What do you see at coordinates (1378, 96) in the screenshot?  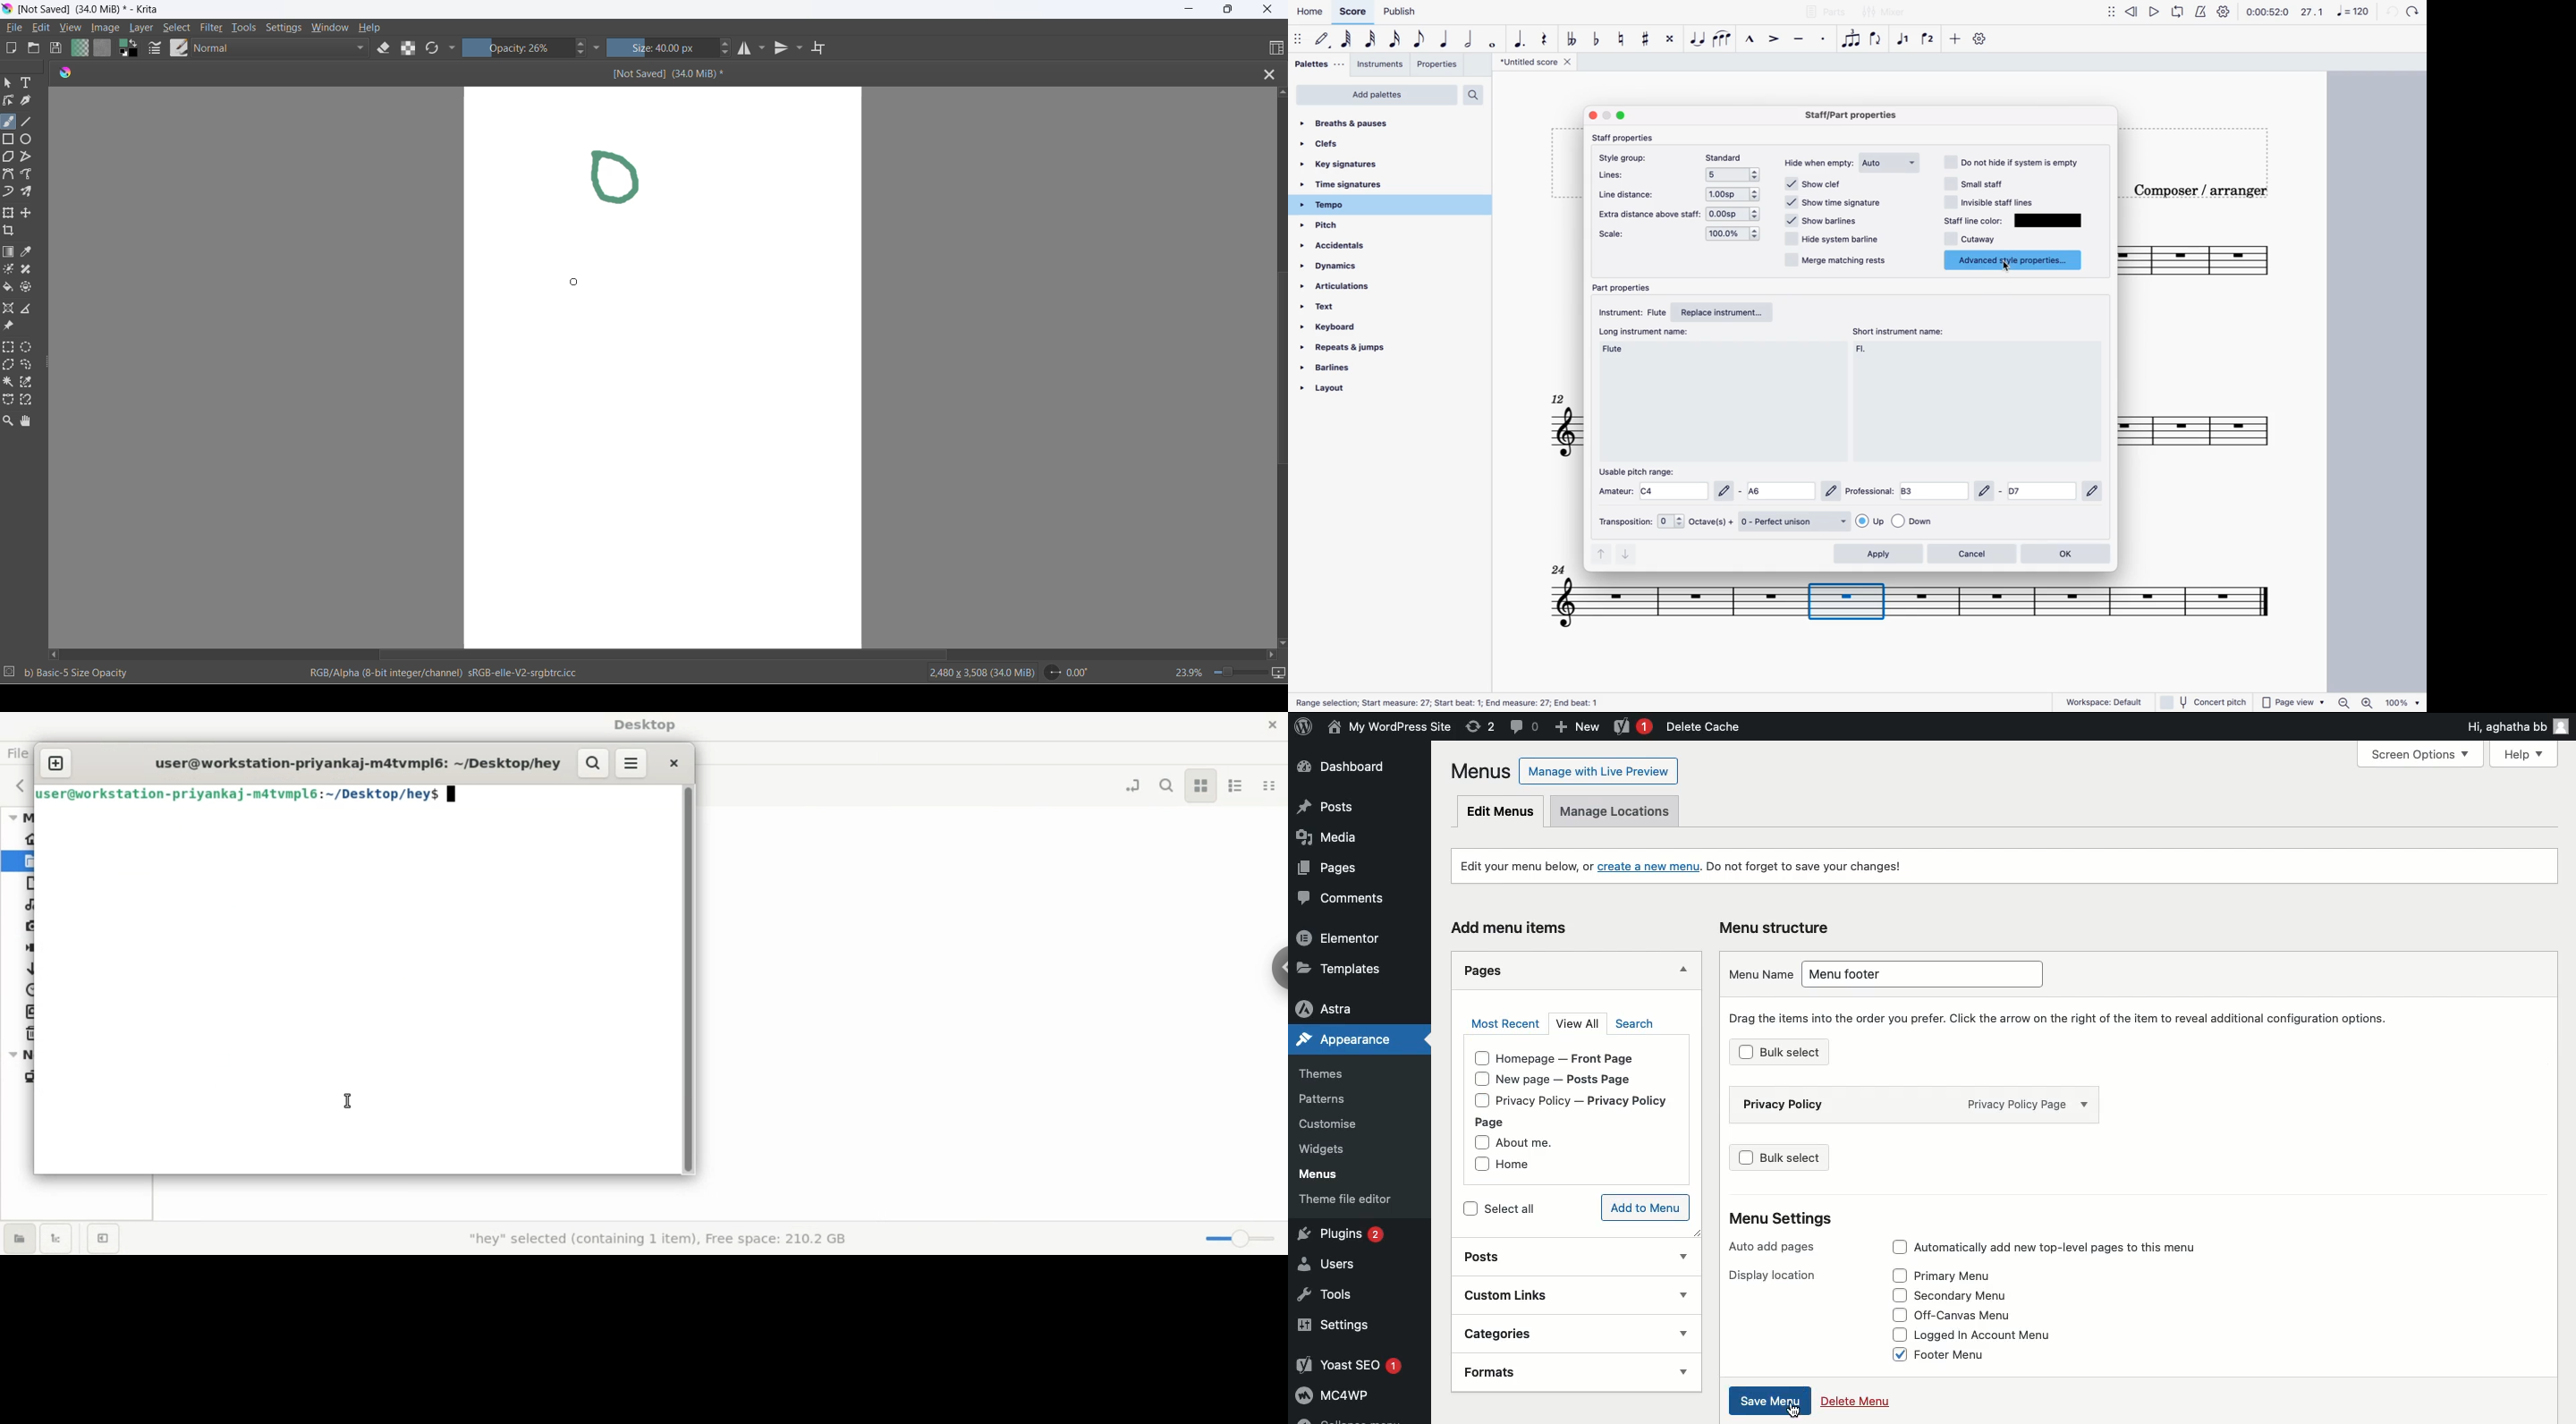 I see `add palettes` at bounding box center [1378, 96].